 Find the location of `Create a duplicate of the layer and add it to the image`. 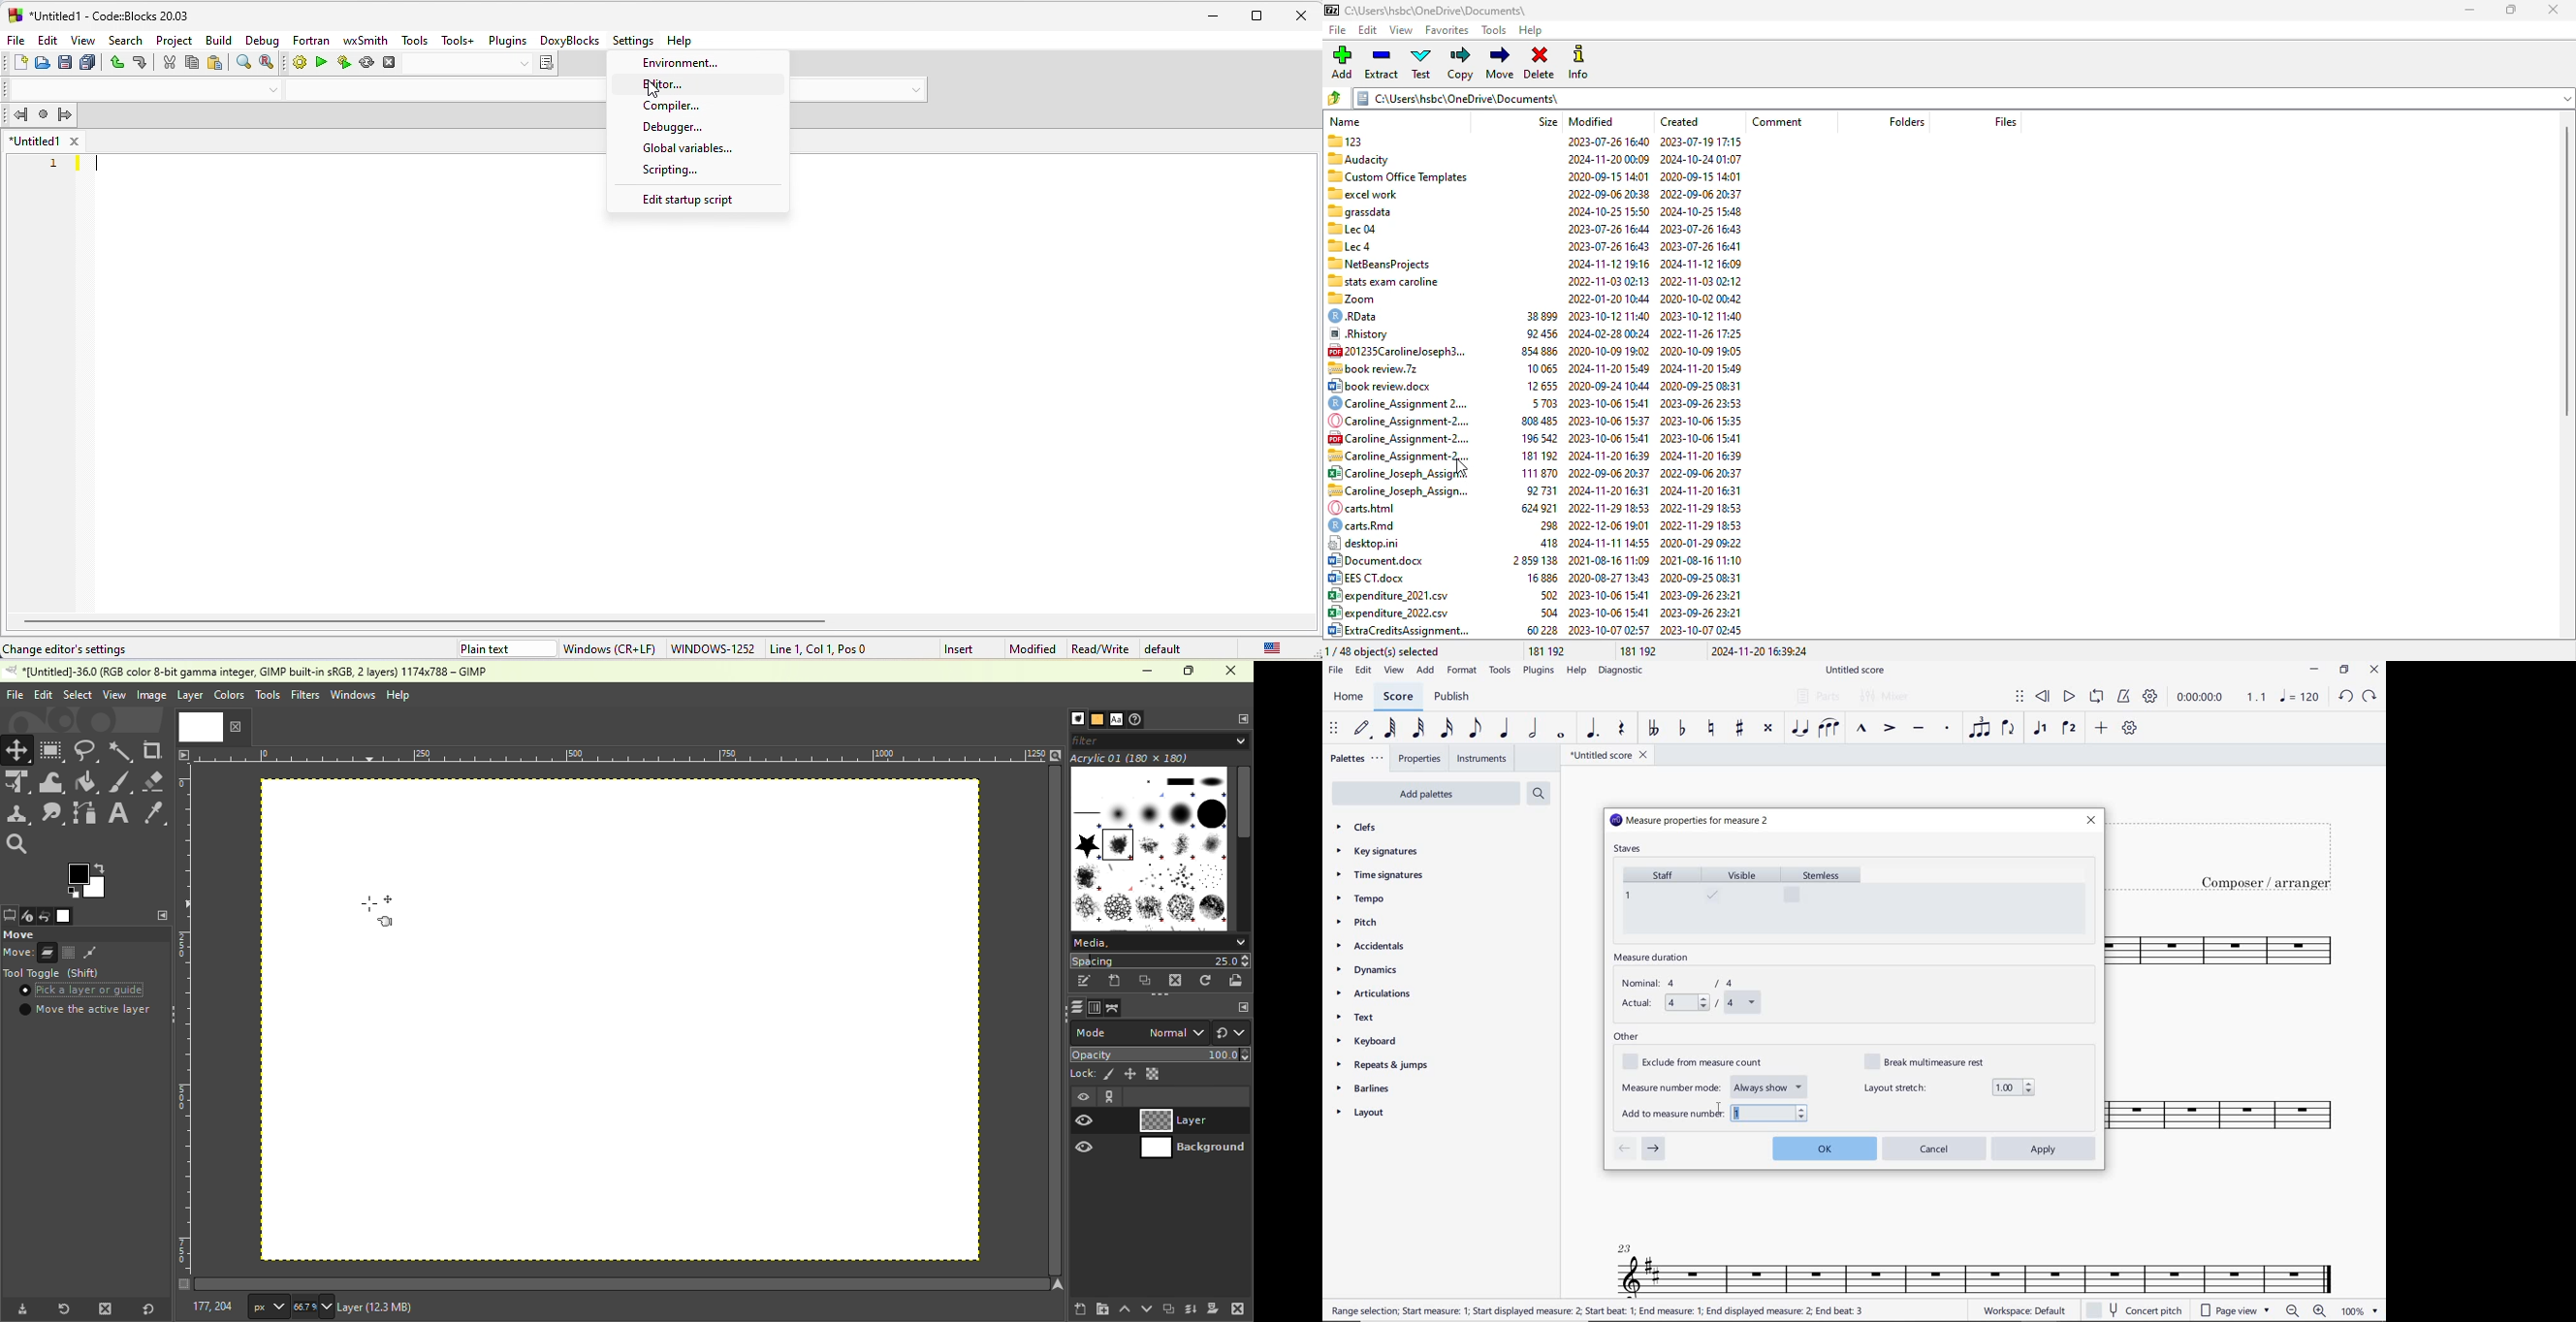

Create a duplicate of the layer and add it to the image is located at coordinates (1168, 1308).